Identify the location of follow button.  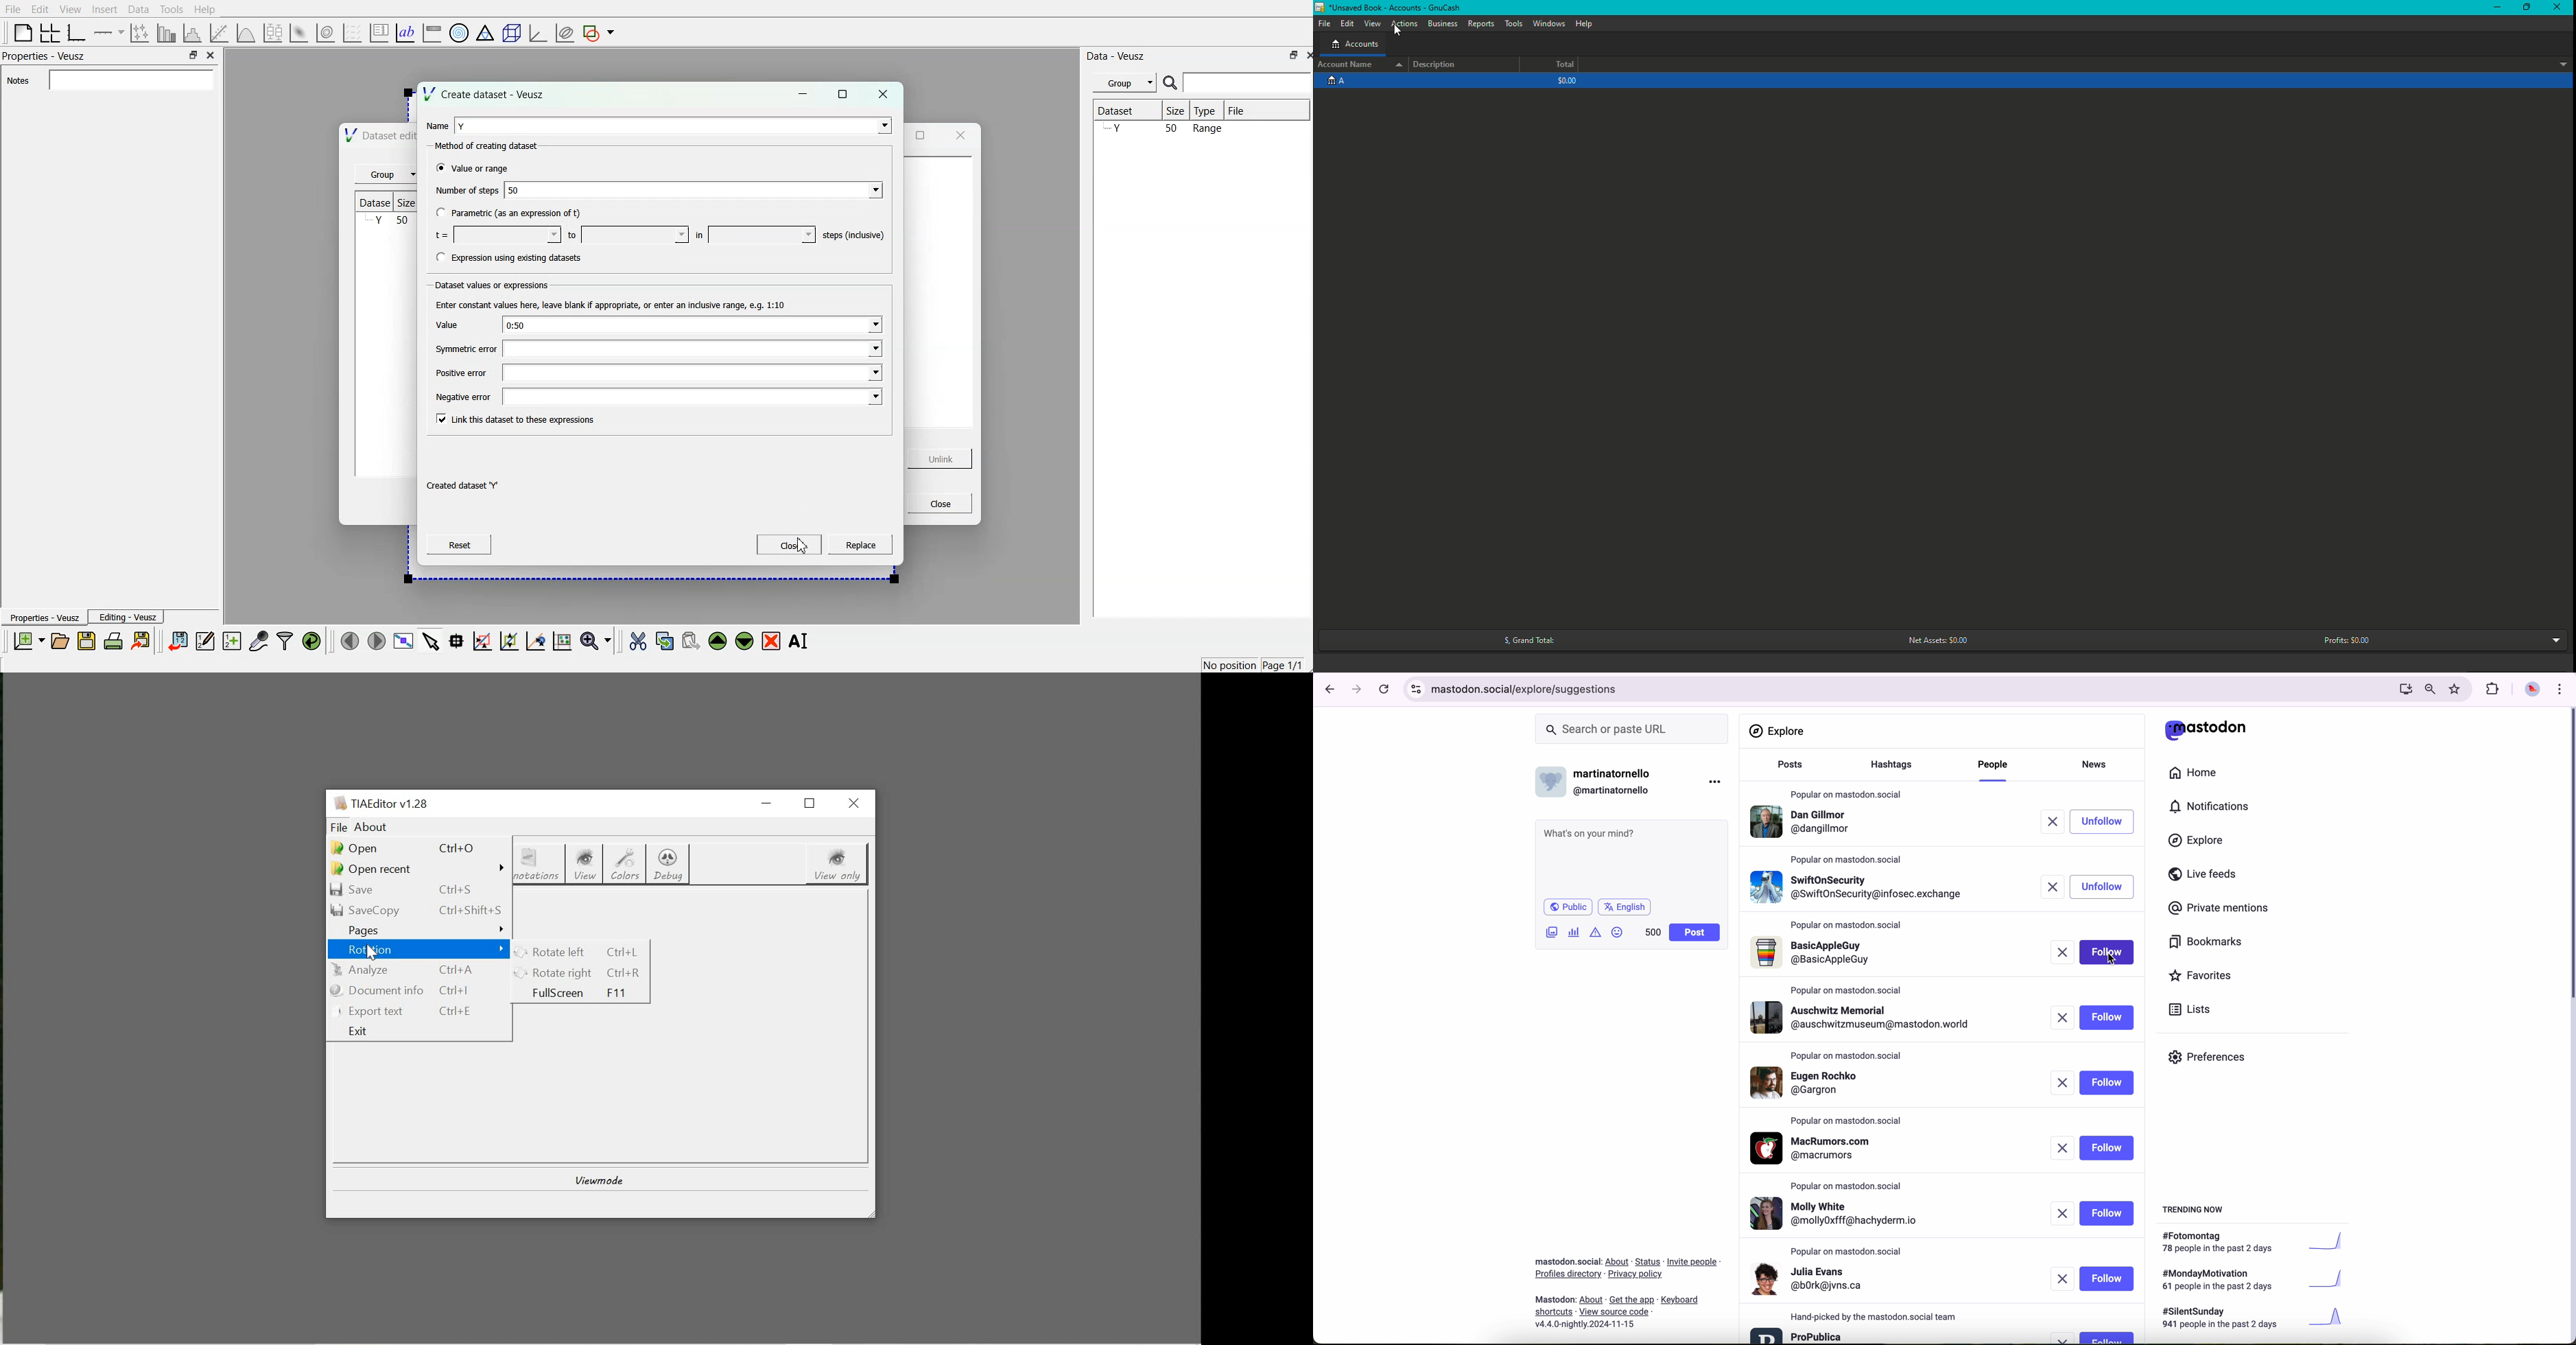
(2107, 1018).